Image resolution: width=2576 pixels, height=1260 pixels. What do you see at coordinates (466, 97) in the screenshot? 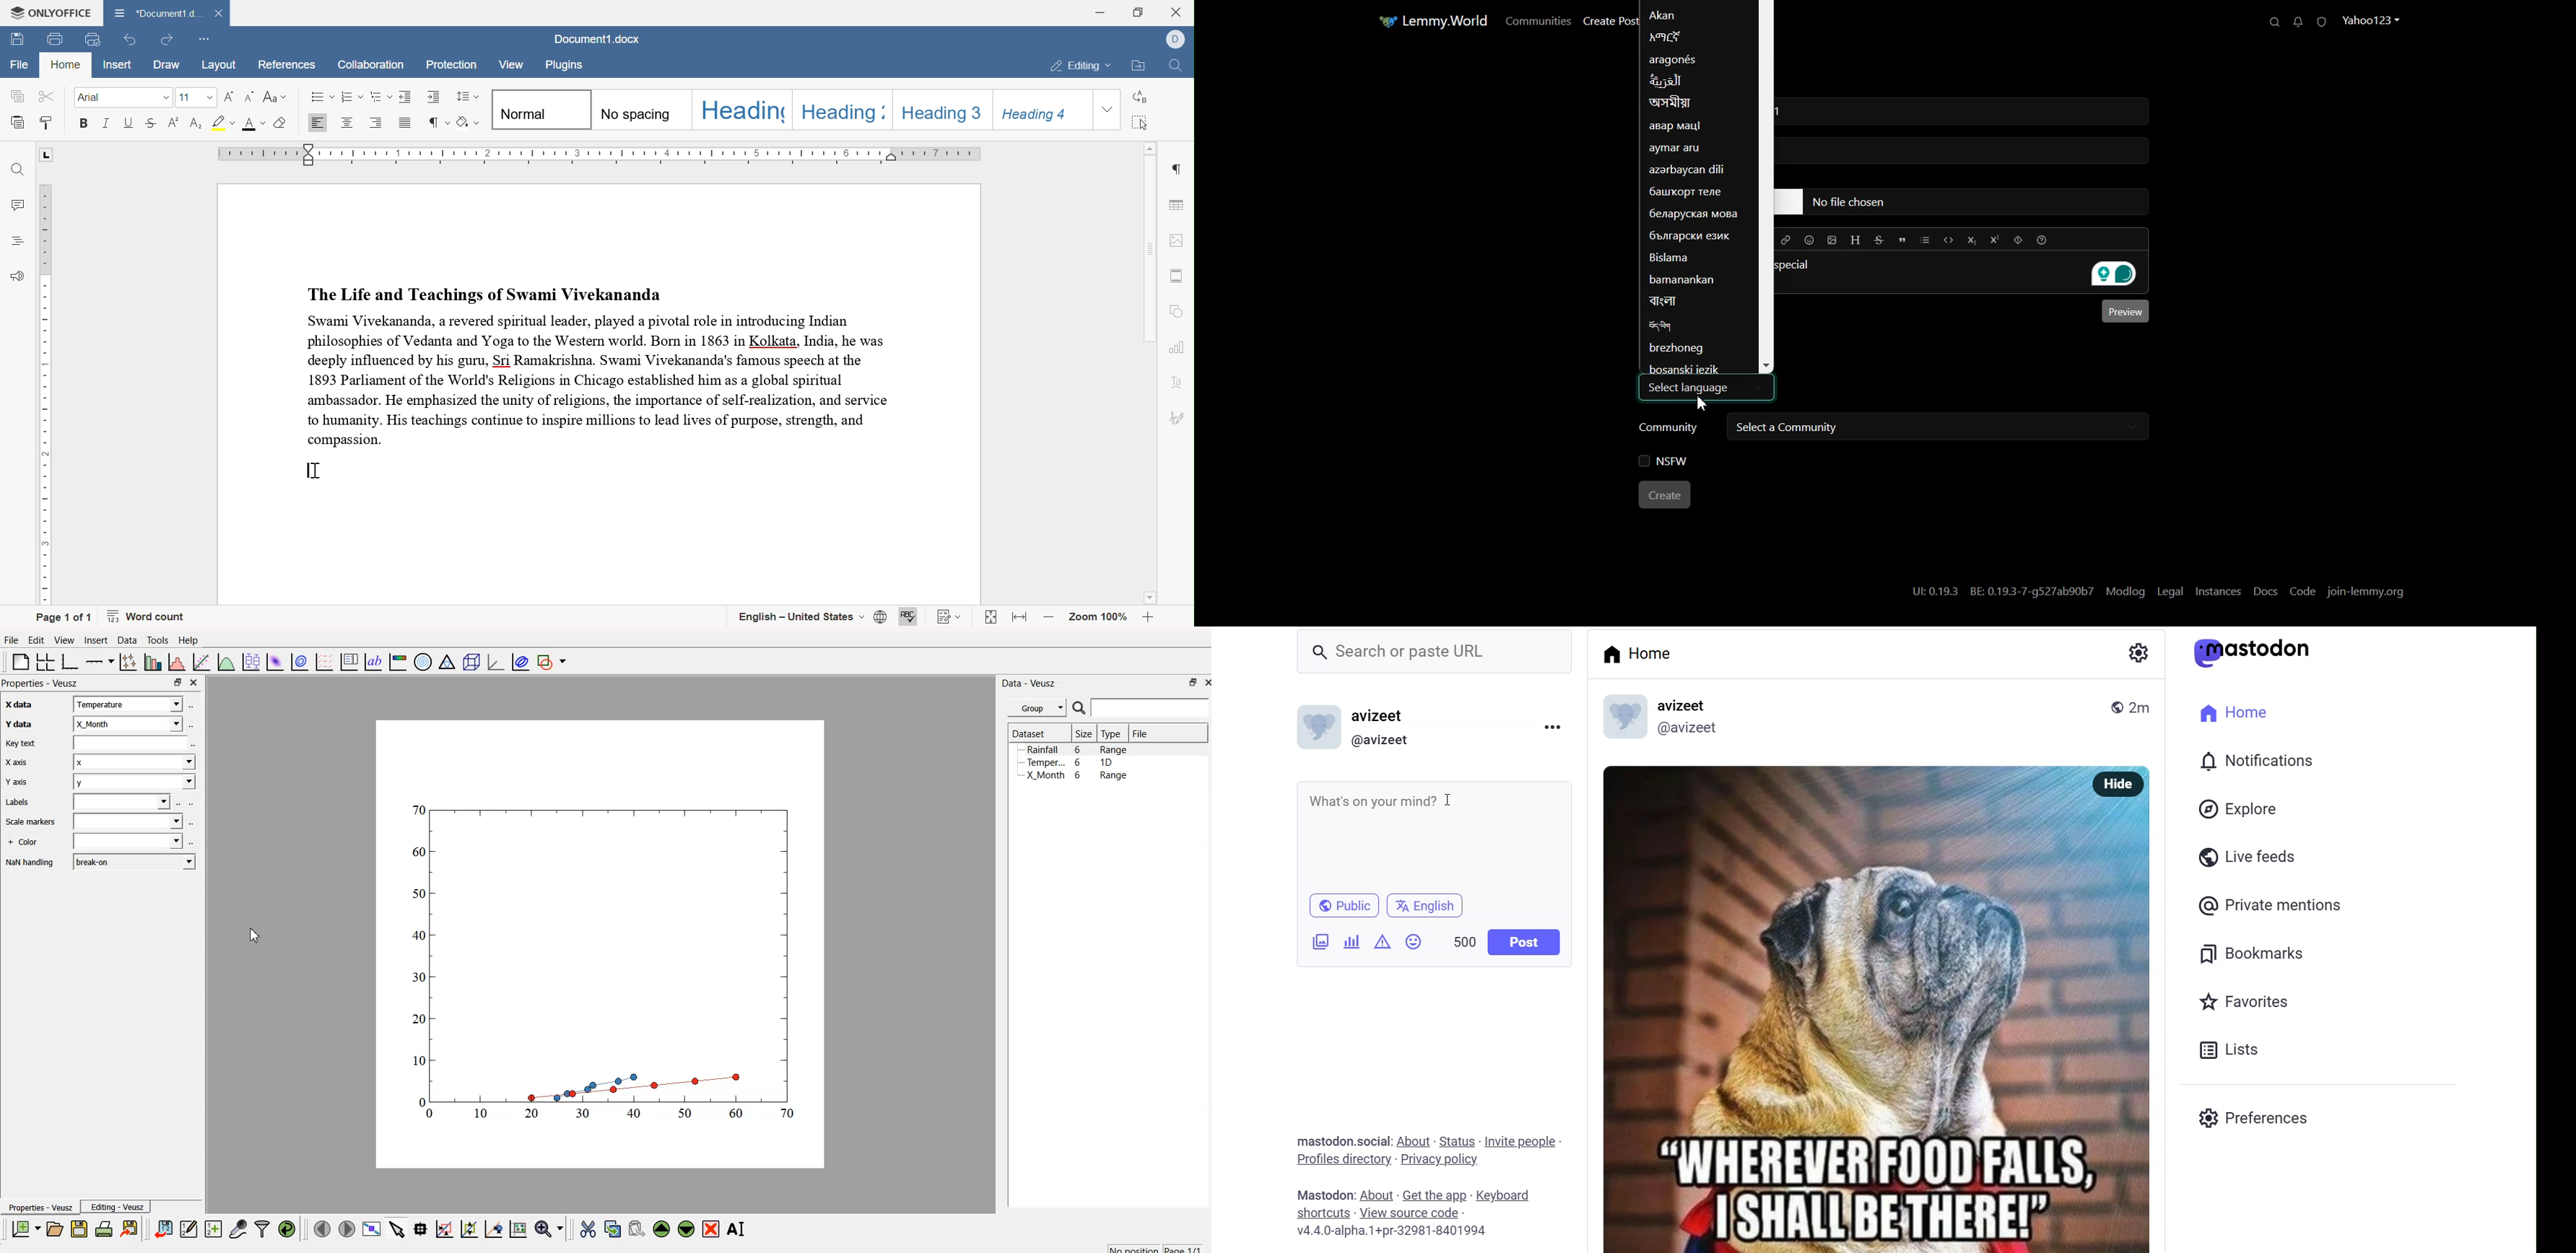
I see `line spacing` at bounding box center [466, 97].